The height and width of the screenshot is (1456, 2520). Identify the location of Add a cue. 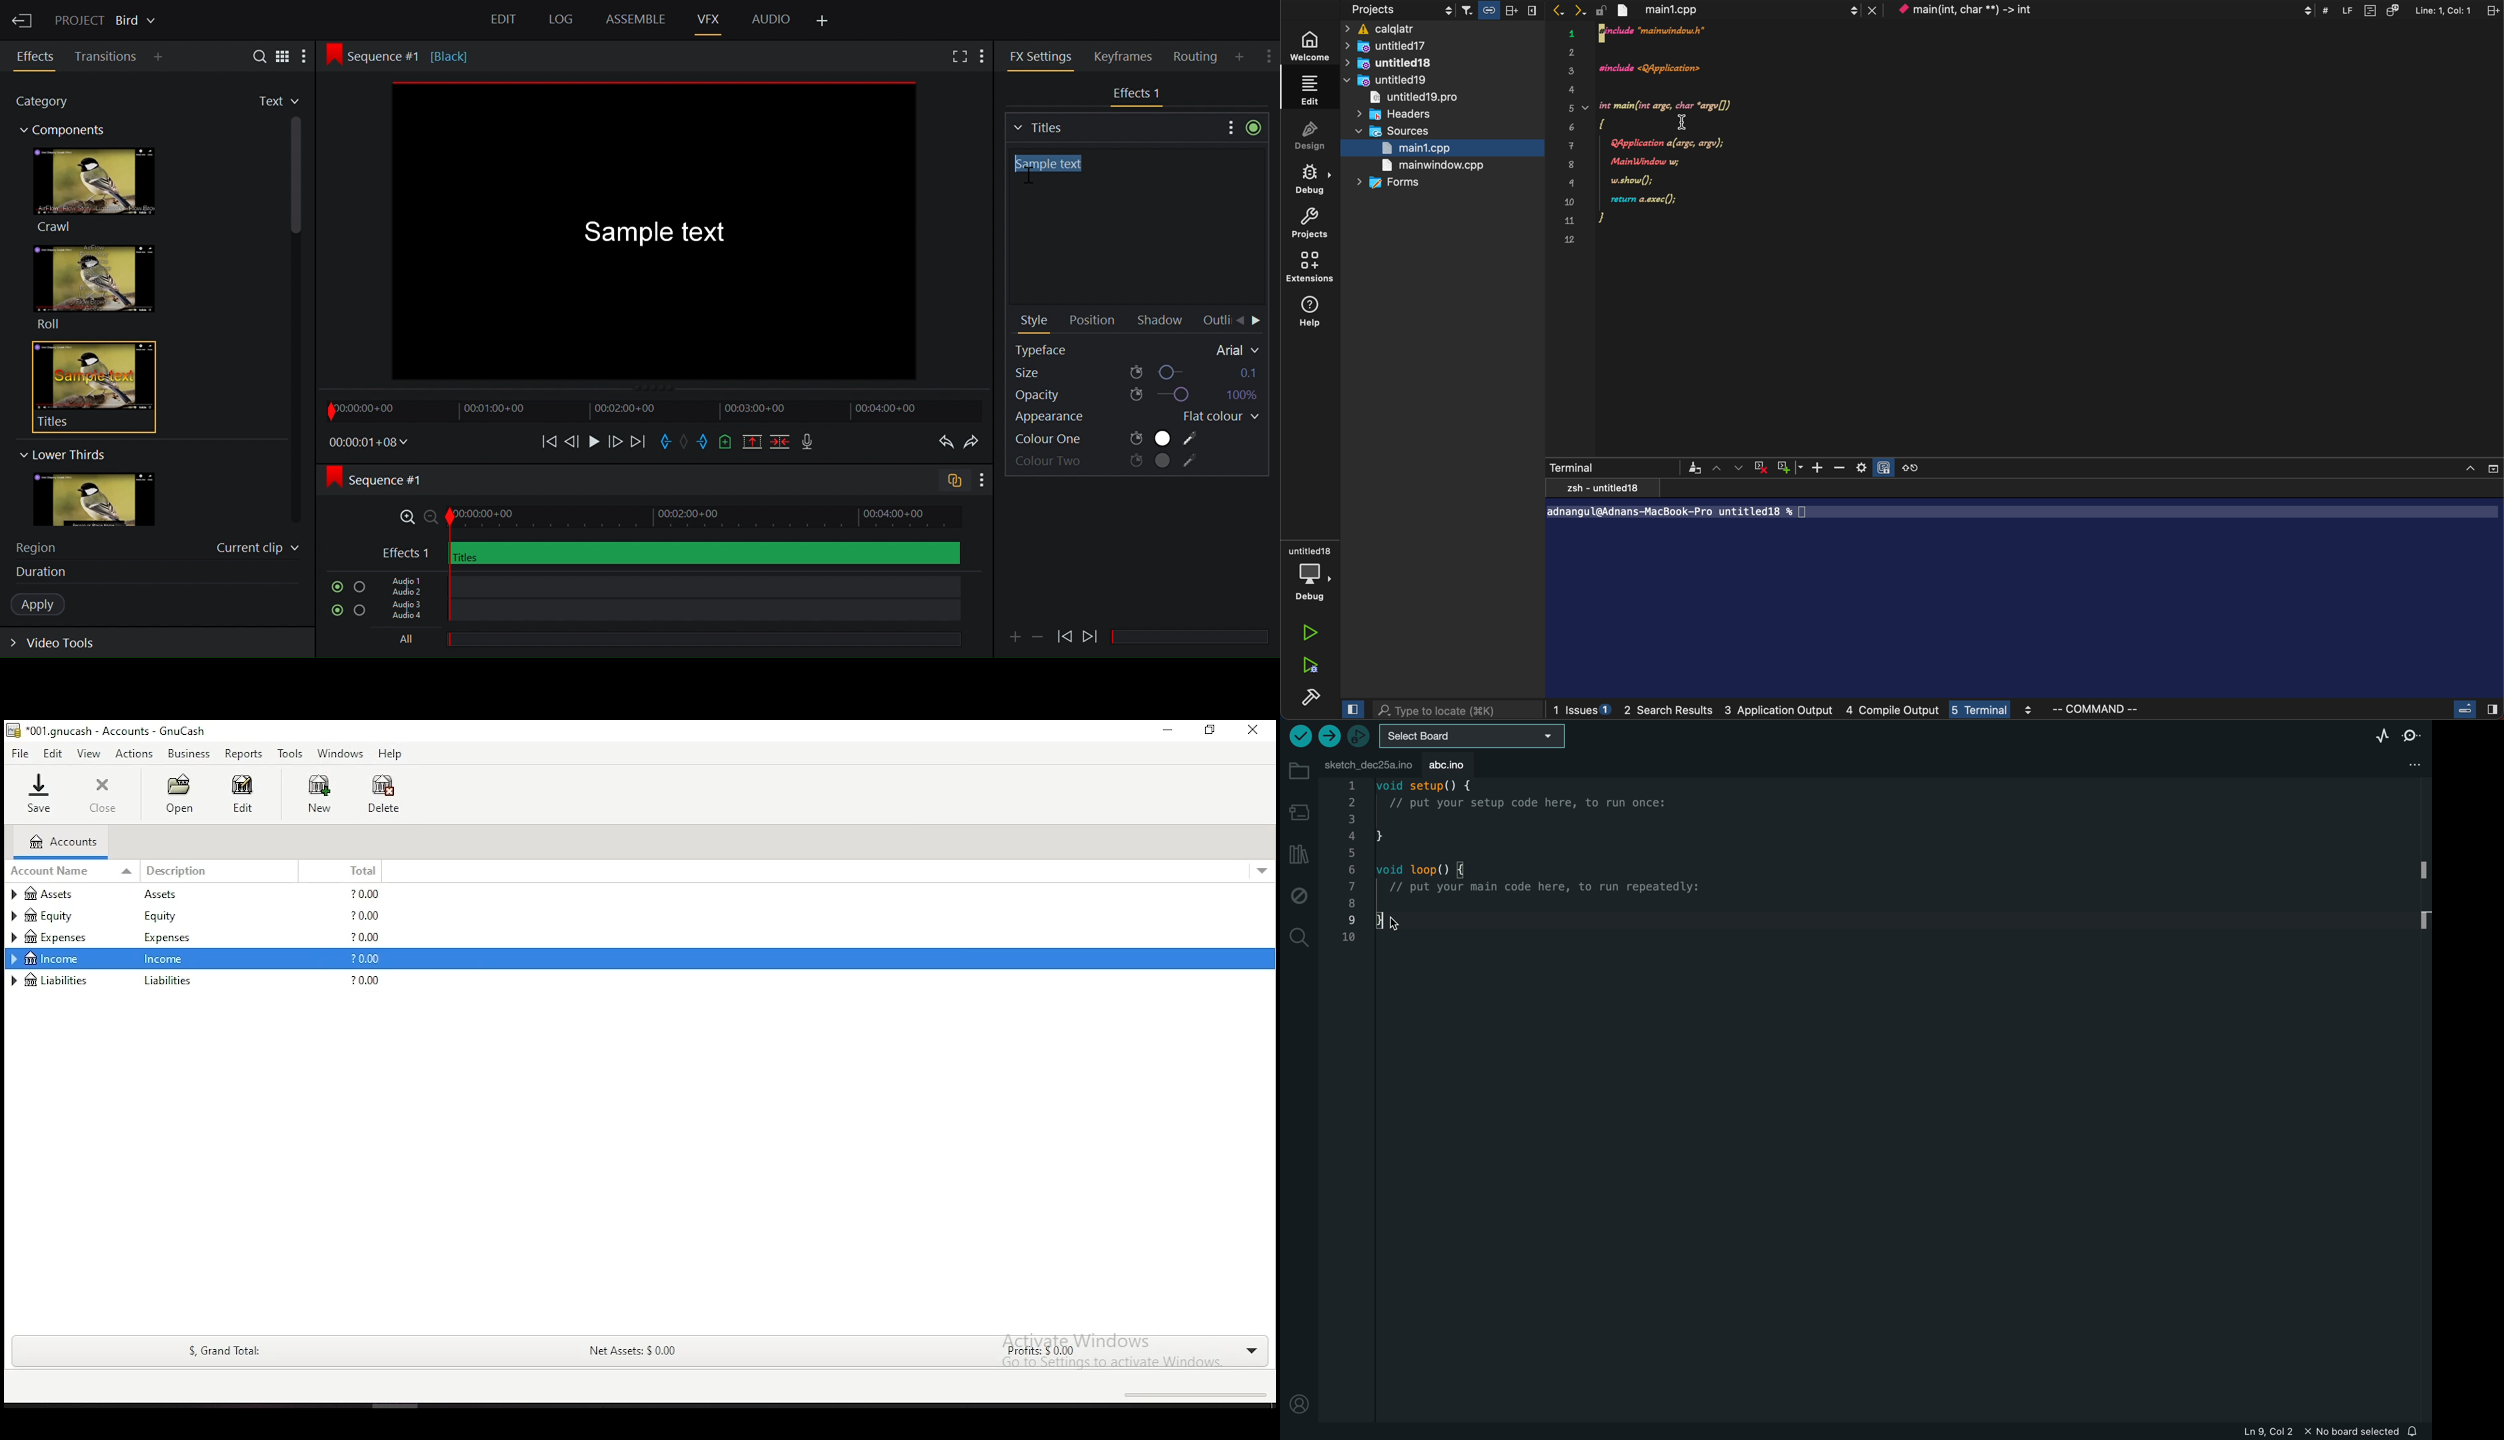
(725, 443).